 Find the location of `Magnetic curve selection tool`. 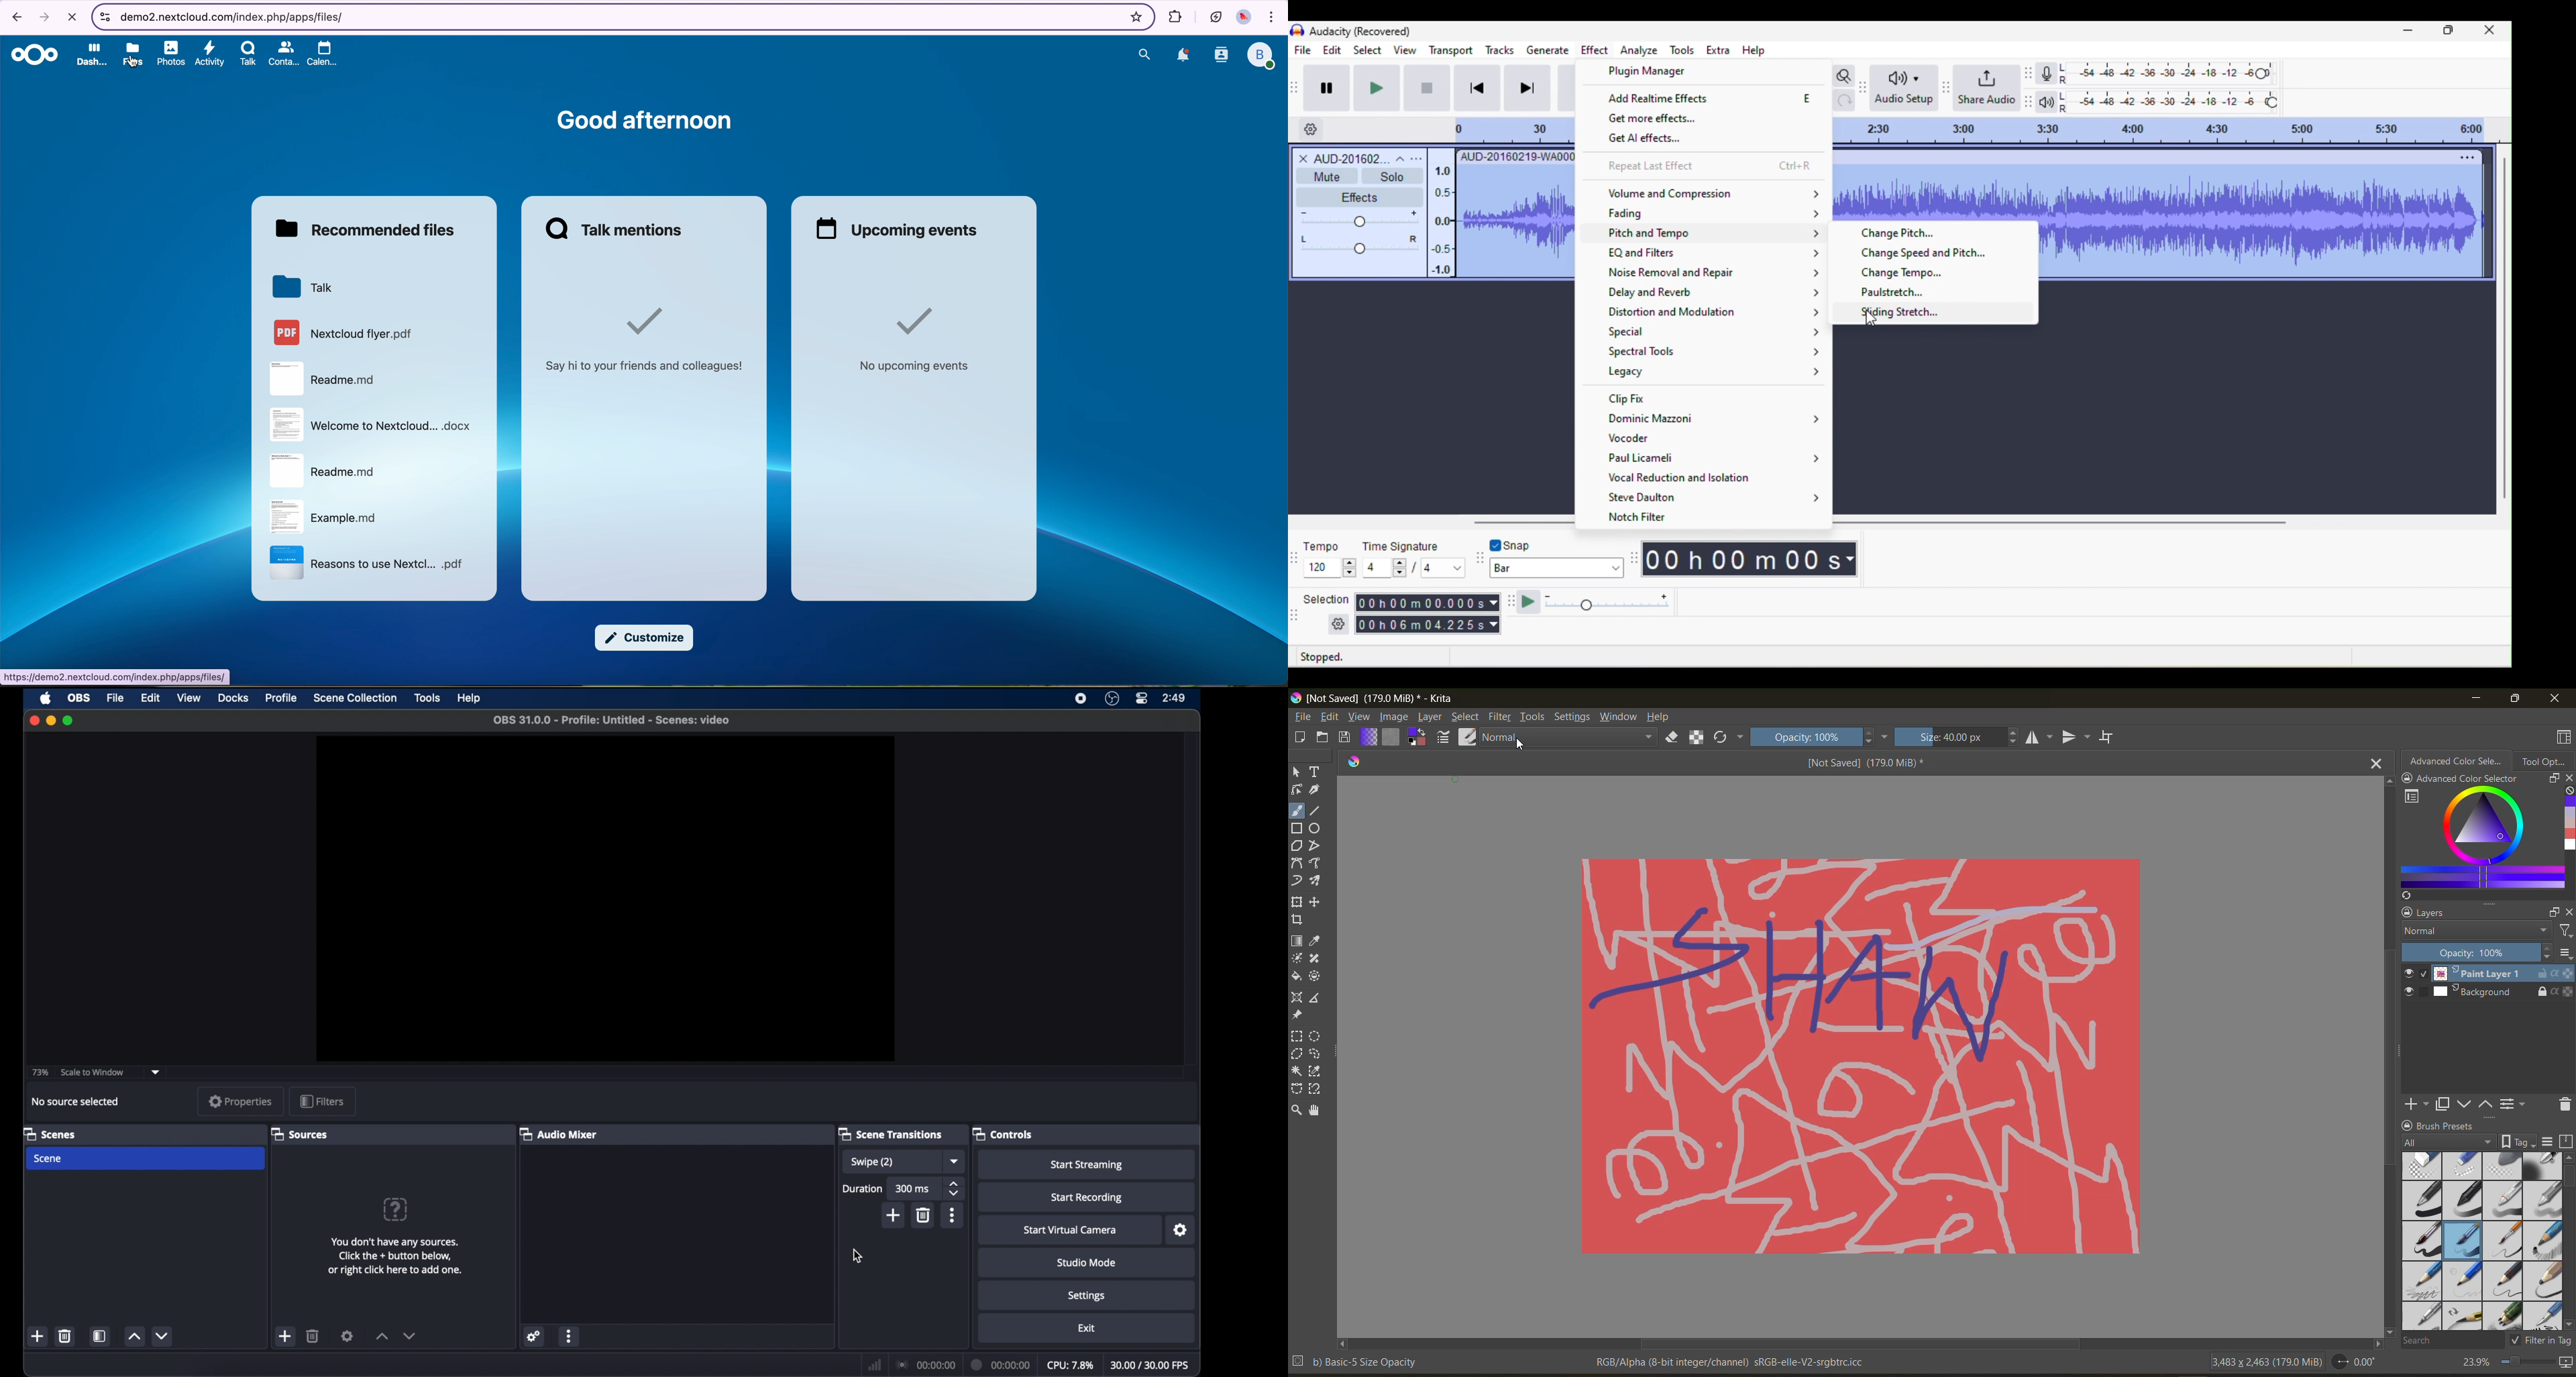

Magnetic curve selection tool is located at coordinates (1318, 1088).